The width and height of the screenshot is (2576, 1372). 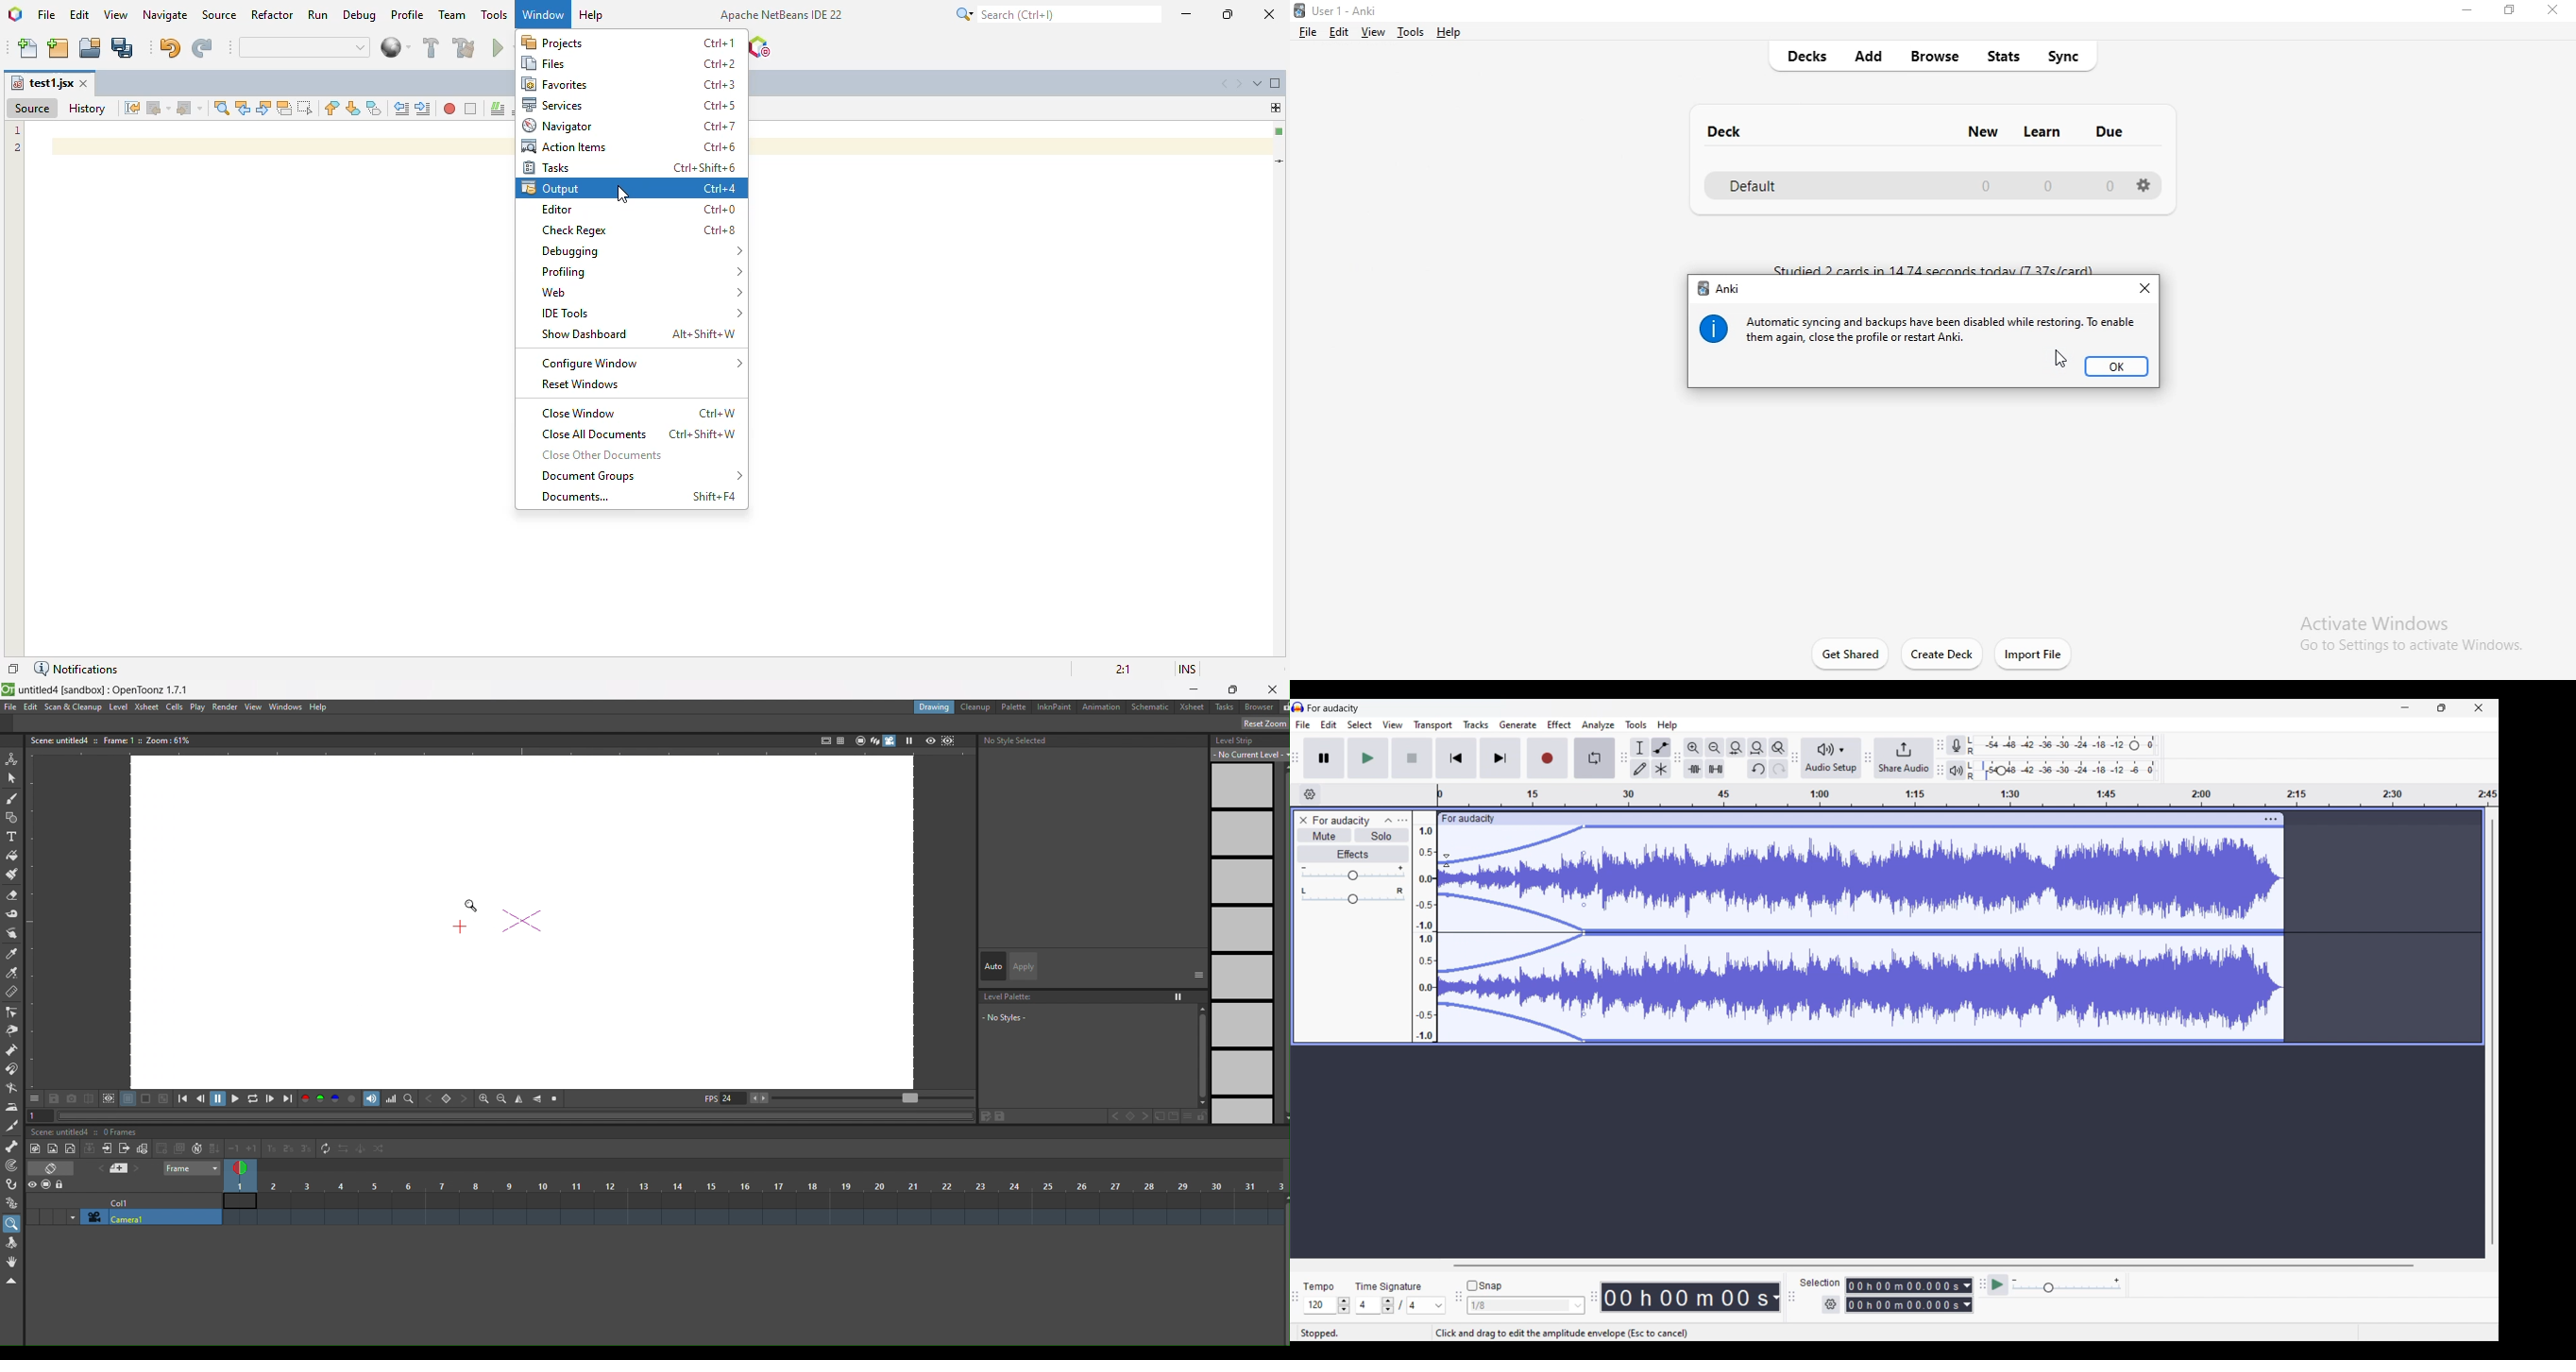 I want to click on edit, so click(x=1340, y=32).